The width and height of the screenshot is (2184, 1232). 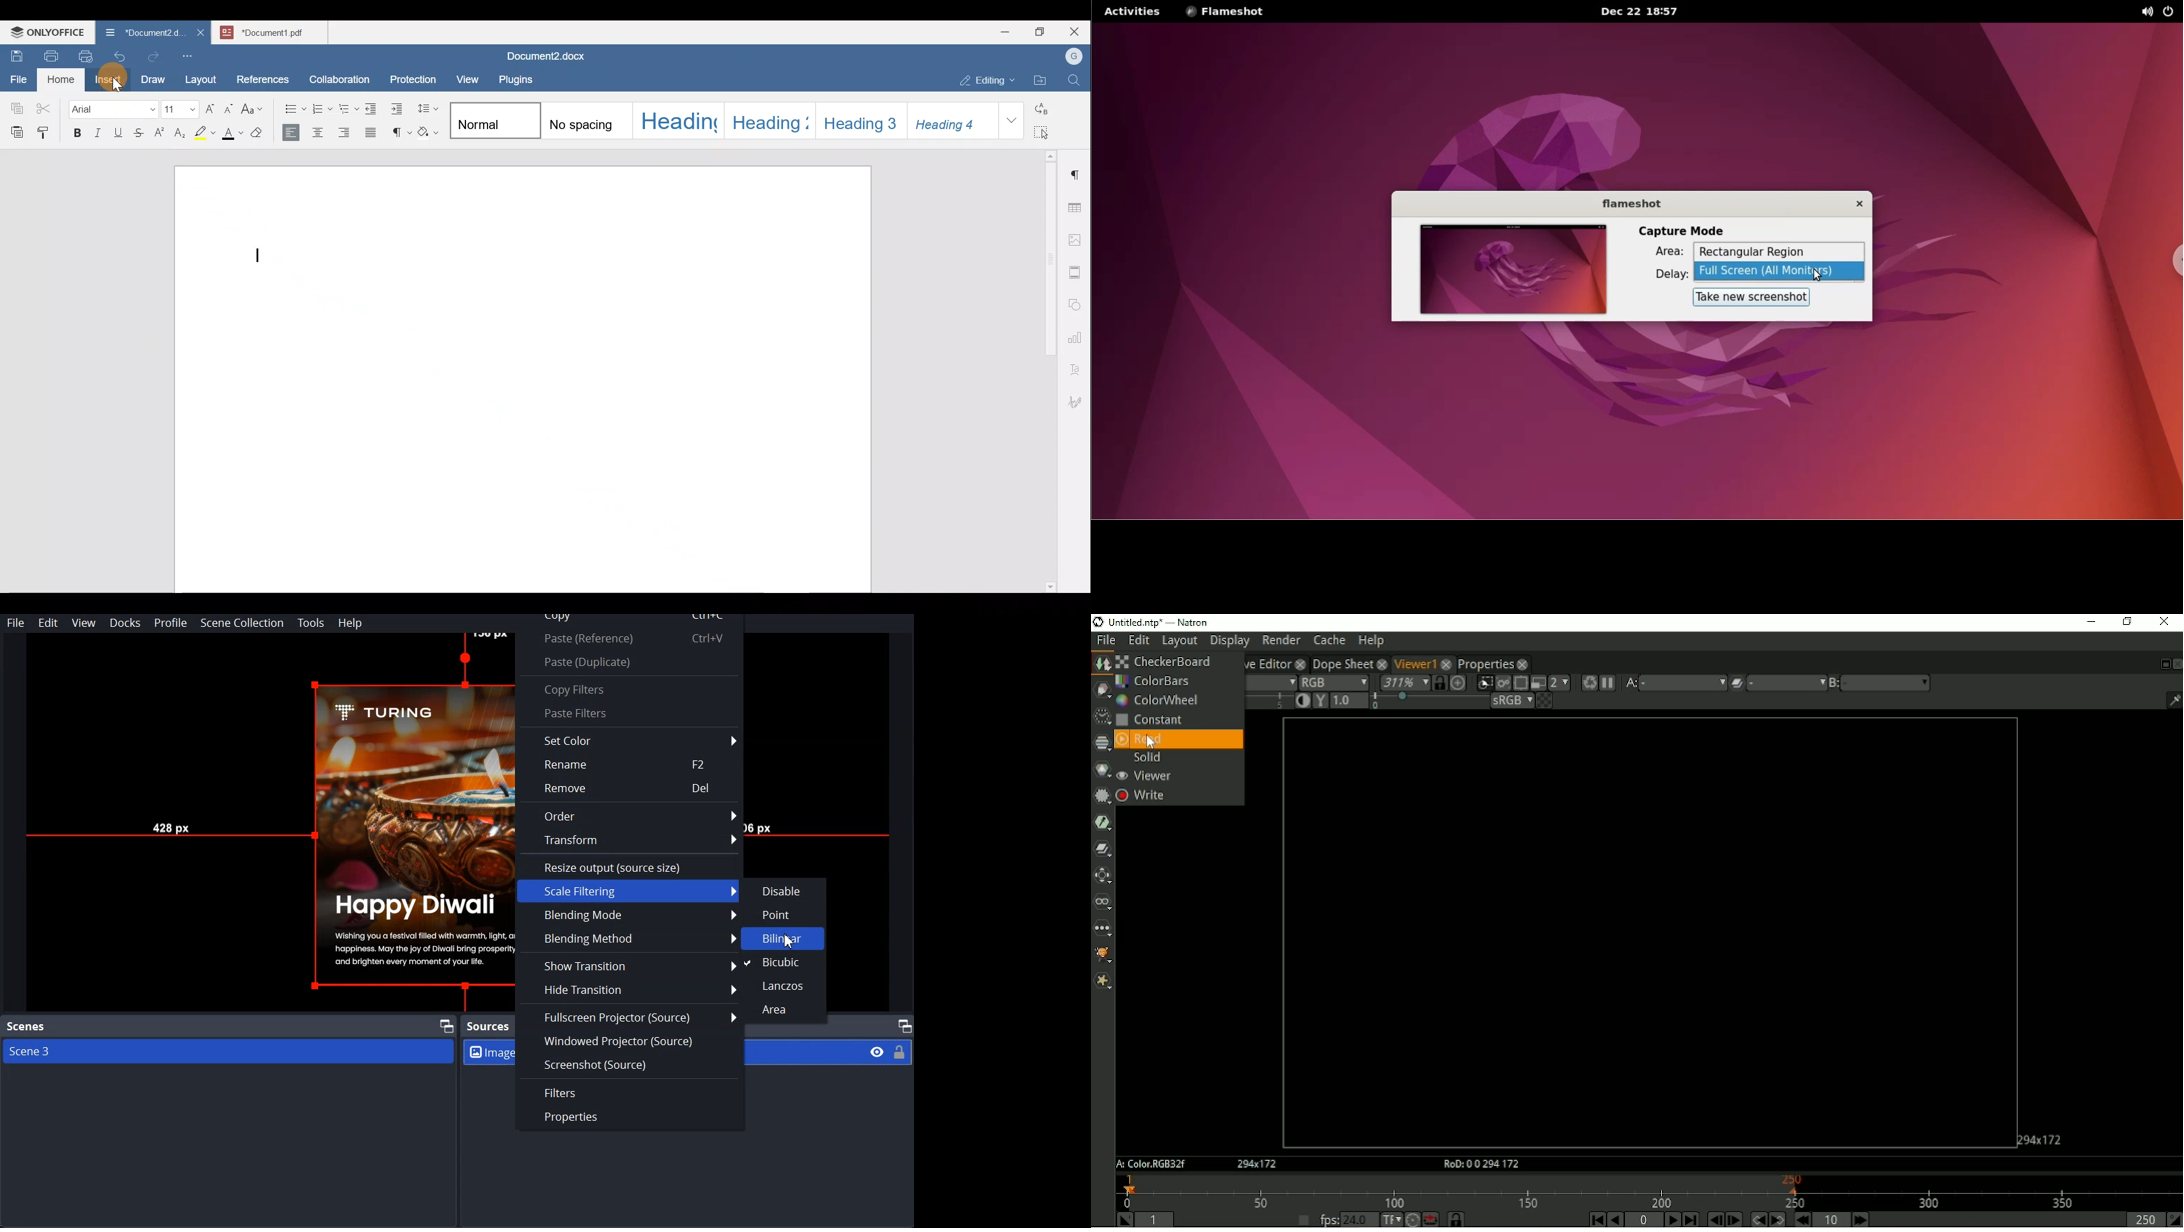 I want to click on Cut, so click(x=48, y=106).